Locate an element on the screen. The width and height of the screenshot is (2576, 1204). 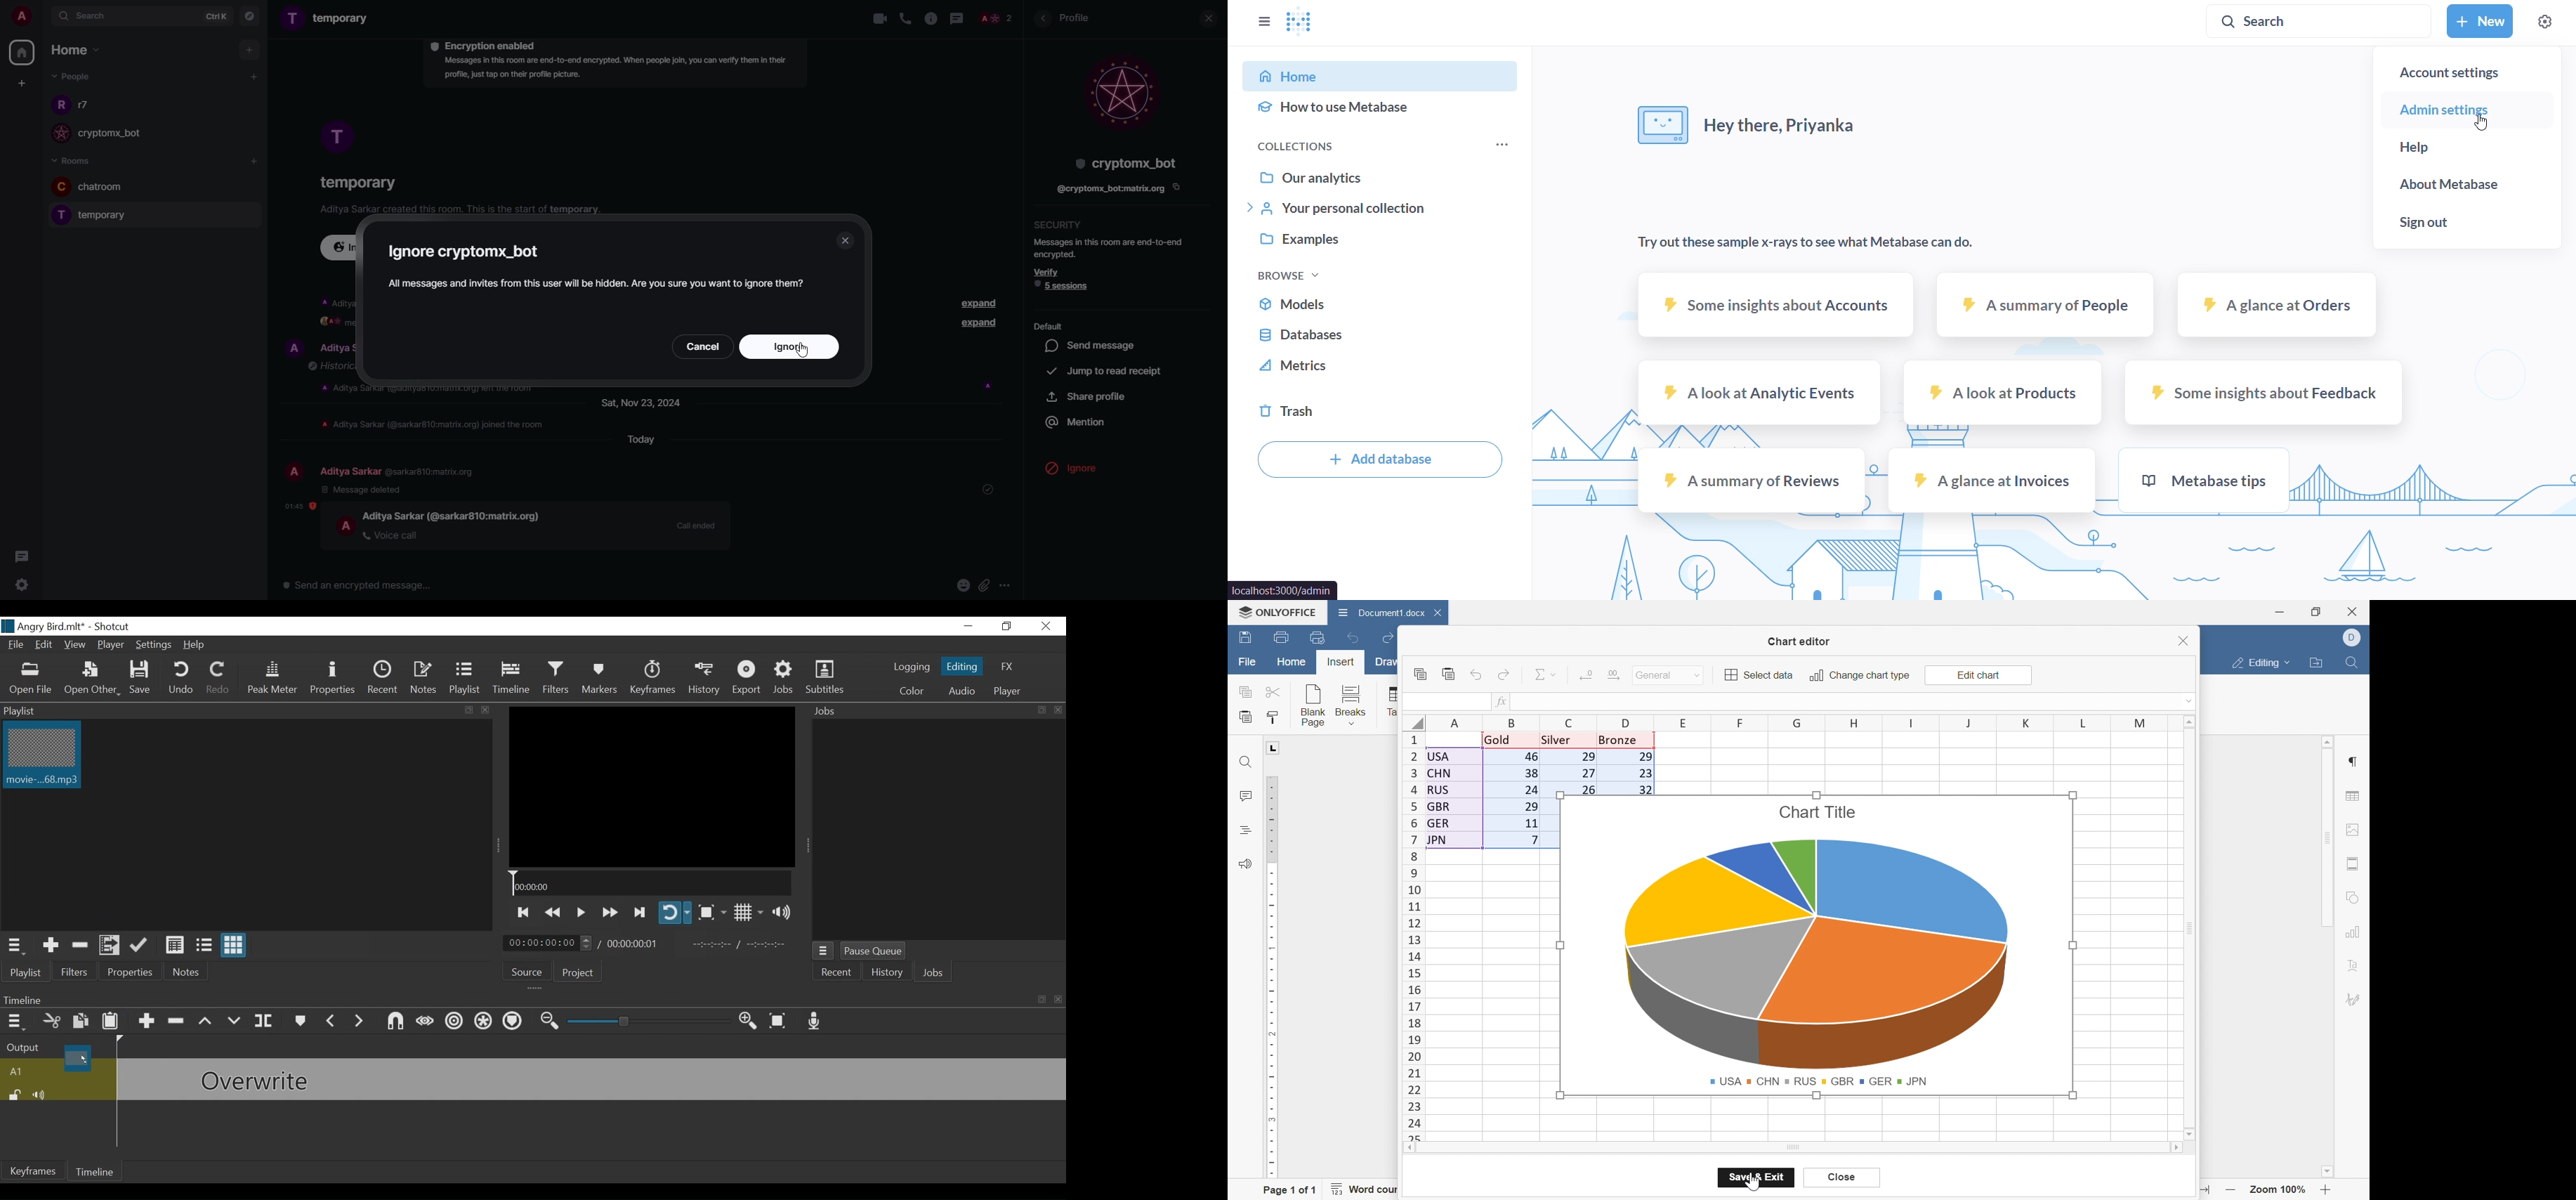
ctrlK is located at coordinates (211, 15).